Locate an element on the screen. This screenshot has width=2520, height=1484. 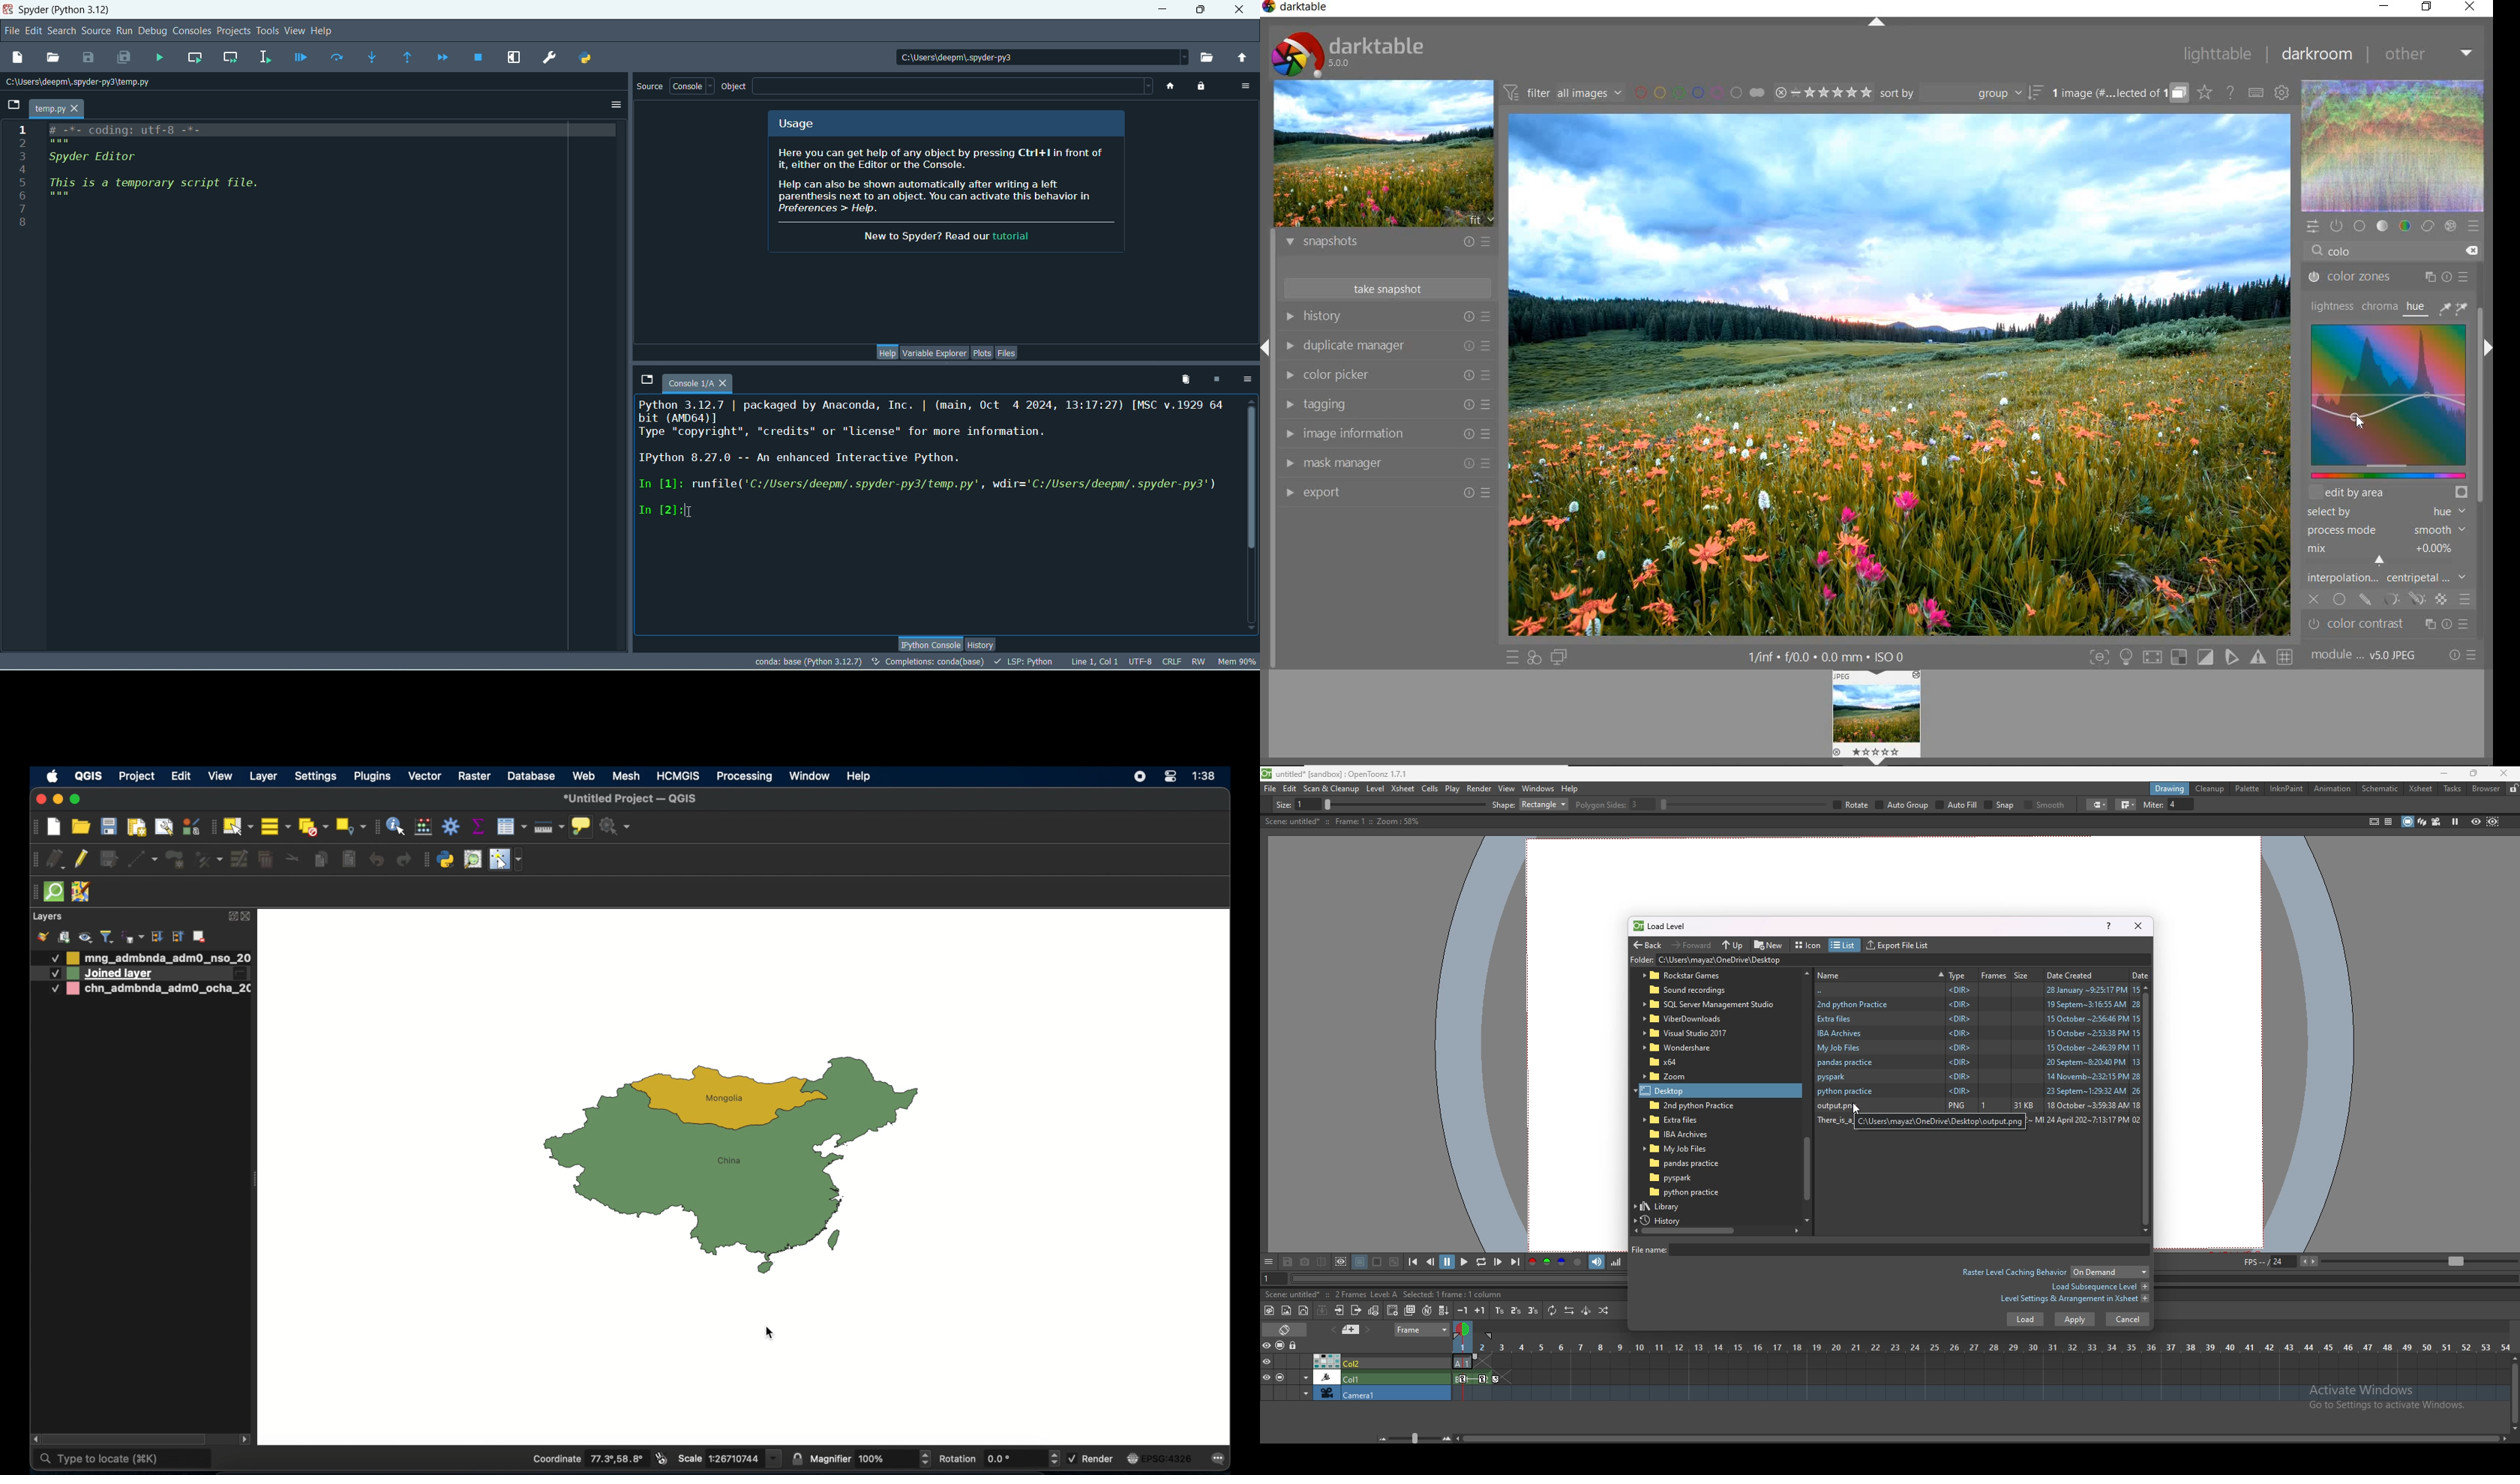
Mem is located at coordinates (1237, 663).